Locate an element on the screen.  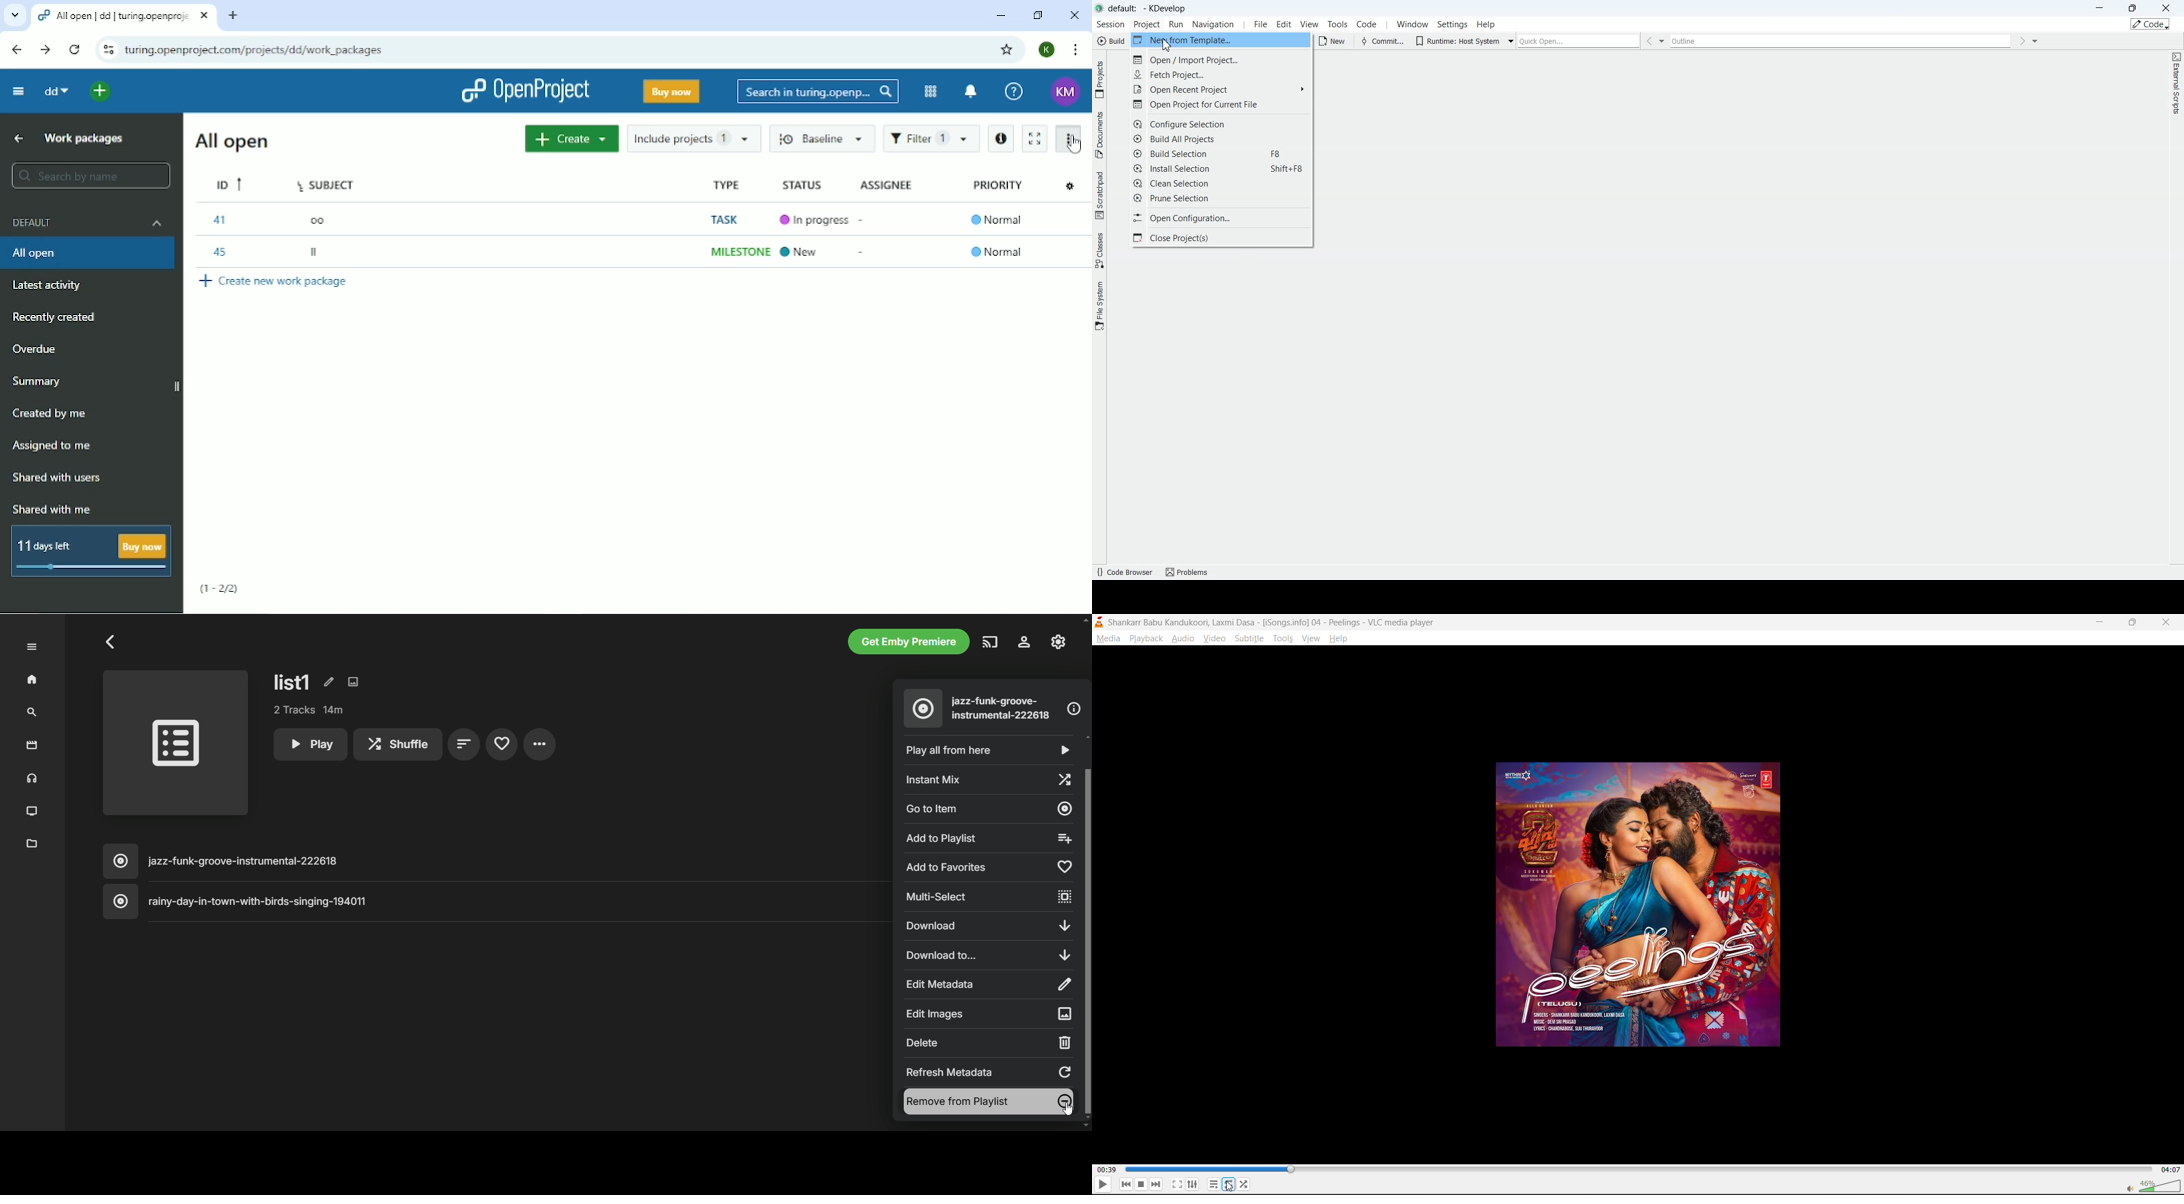
OpenProject is located at coordinates (530, 91).